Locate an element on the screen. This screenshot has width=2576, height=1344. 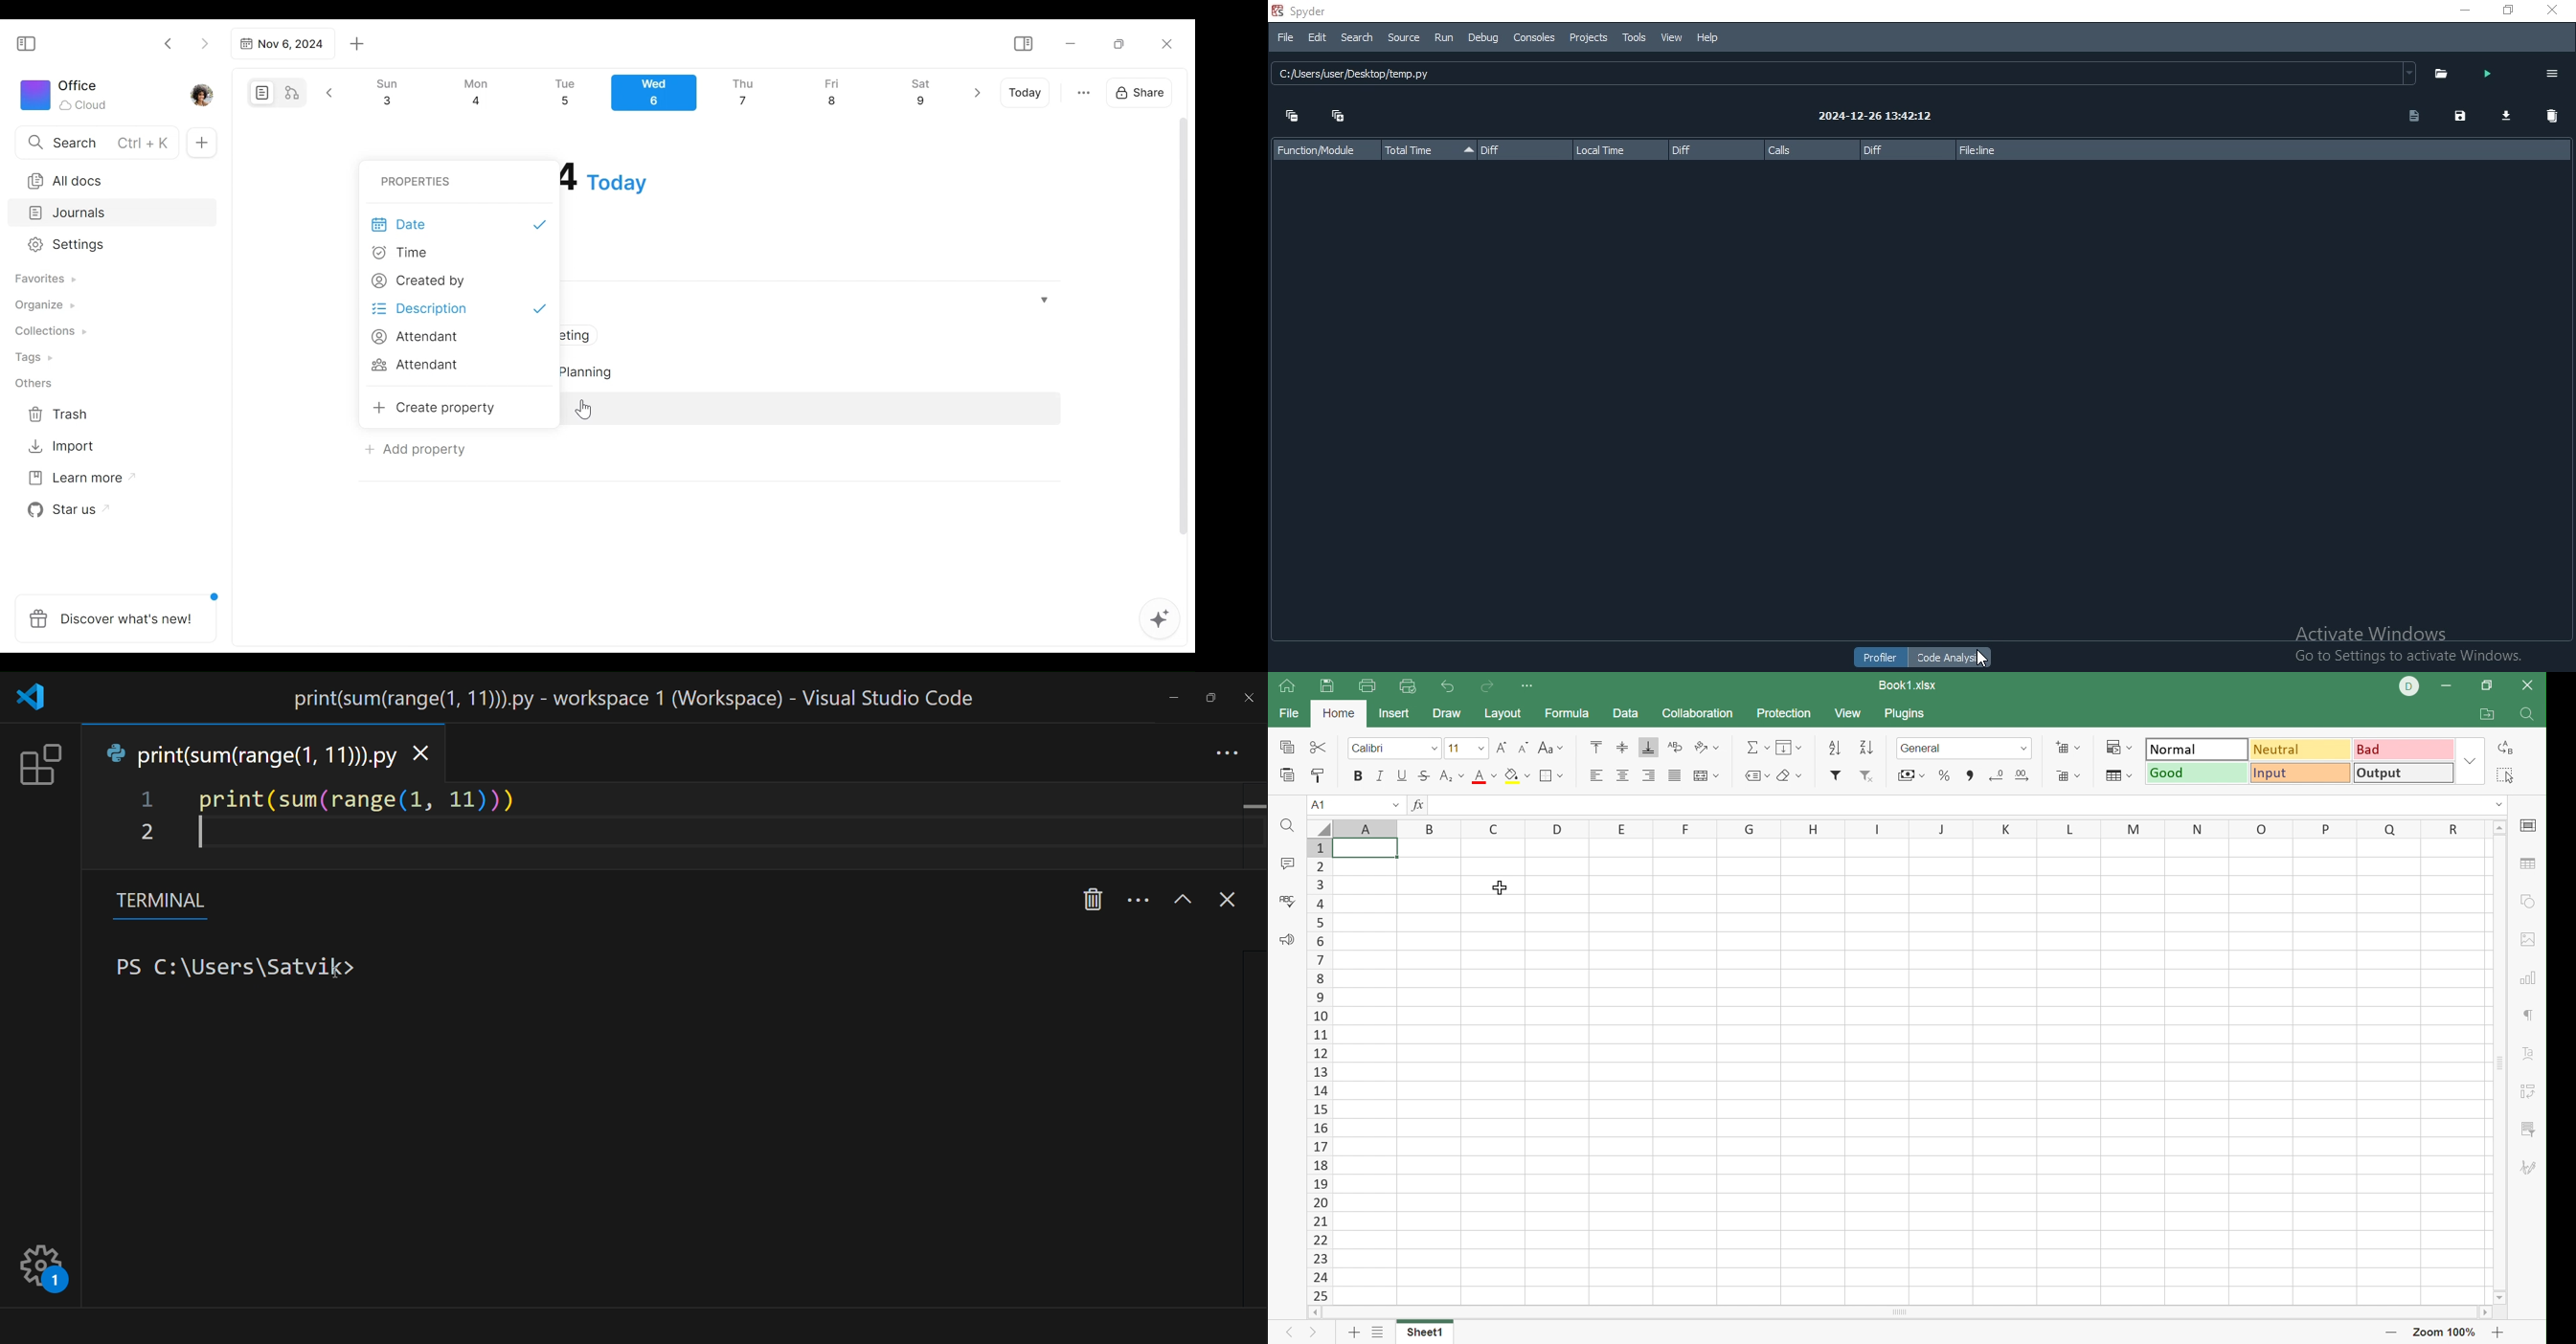
Decrement font size is located at coordinates (1521, 747).